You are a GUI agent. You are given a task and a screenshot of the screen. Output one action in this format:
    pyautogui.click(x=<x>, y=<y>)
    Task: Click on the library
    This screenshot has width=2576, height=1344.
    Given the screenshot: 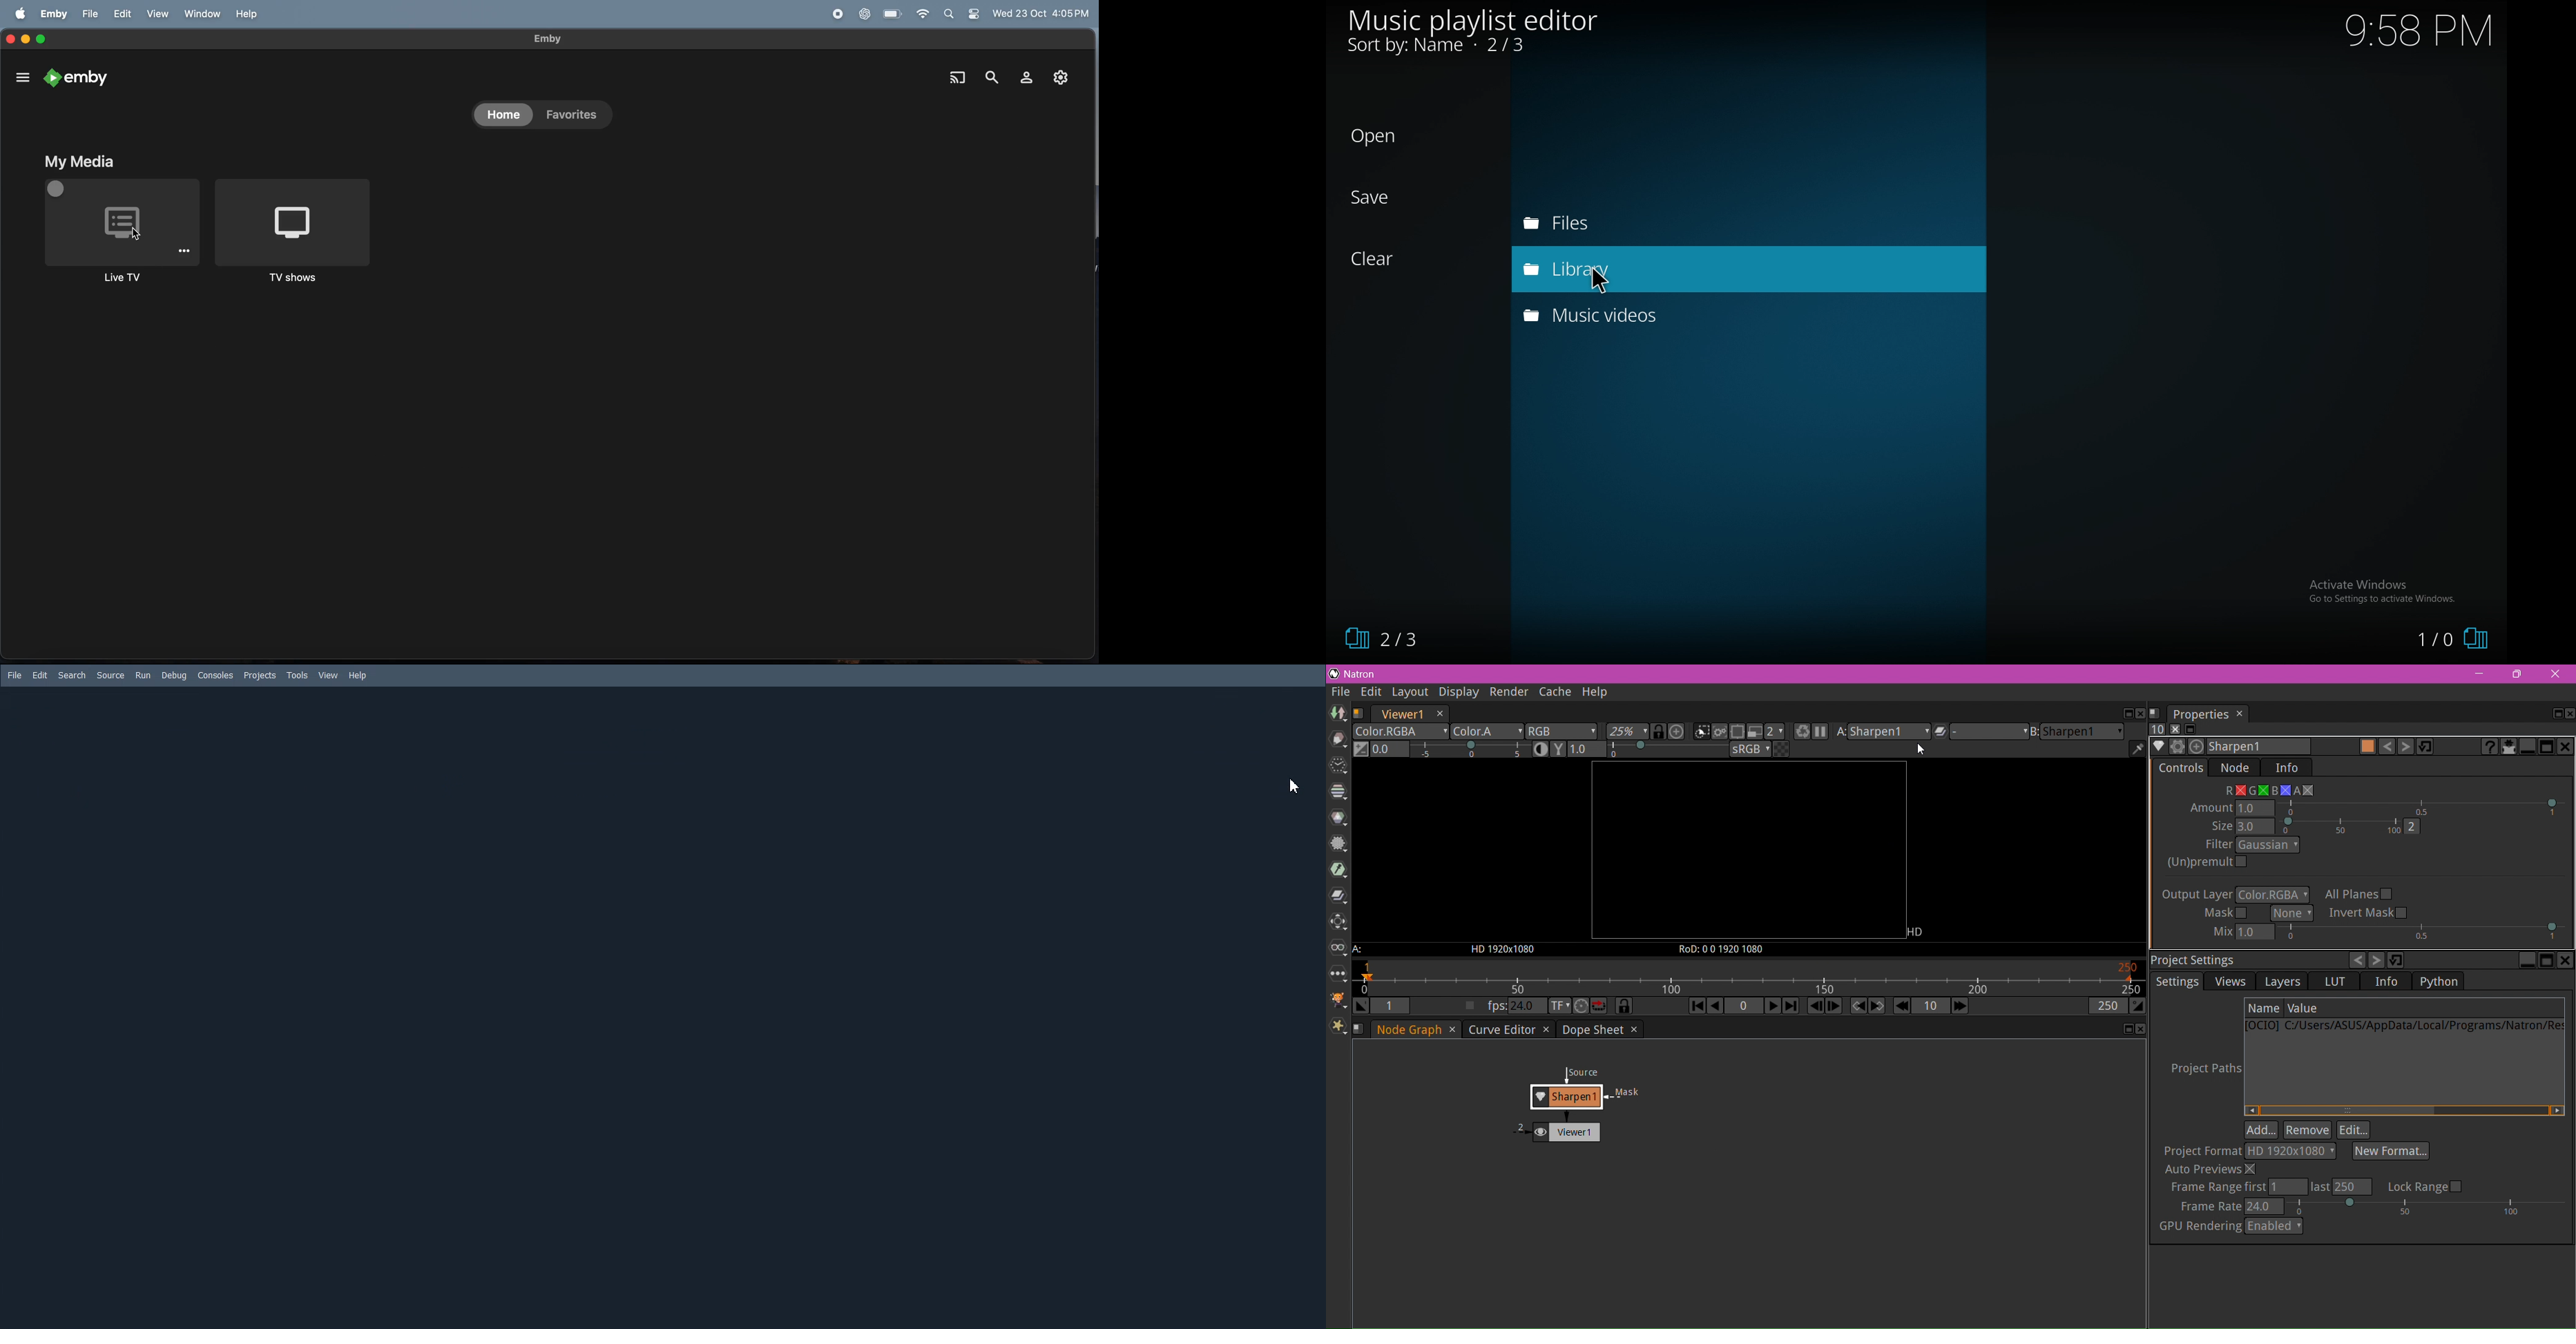 What is the action you would take?
    pyautogui.click(x=1651, y=269)
    